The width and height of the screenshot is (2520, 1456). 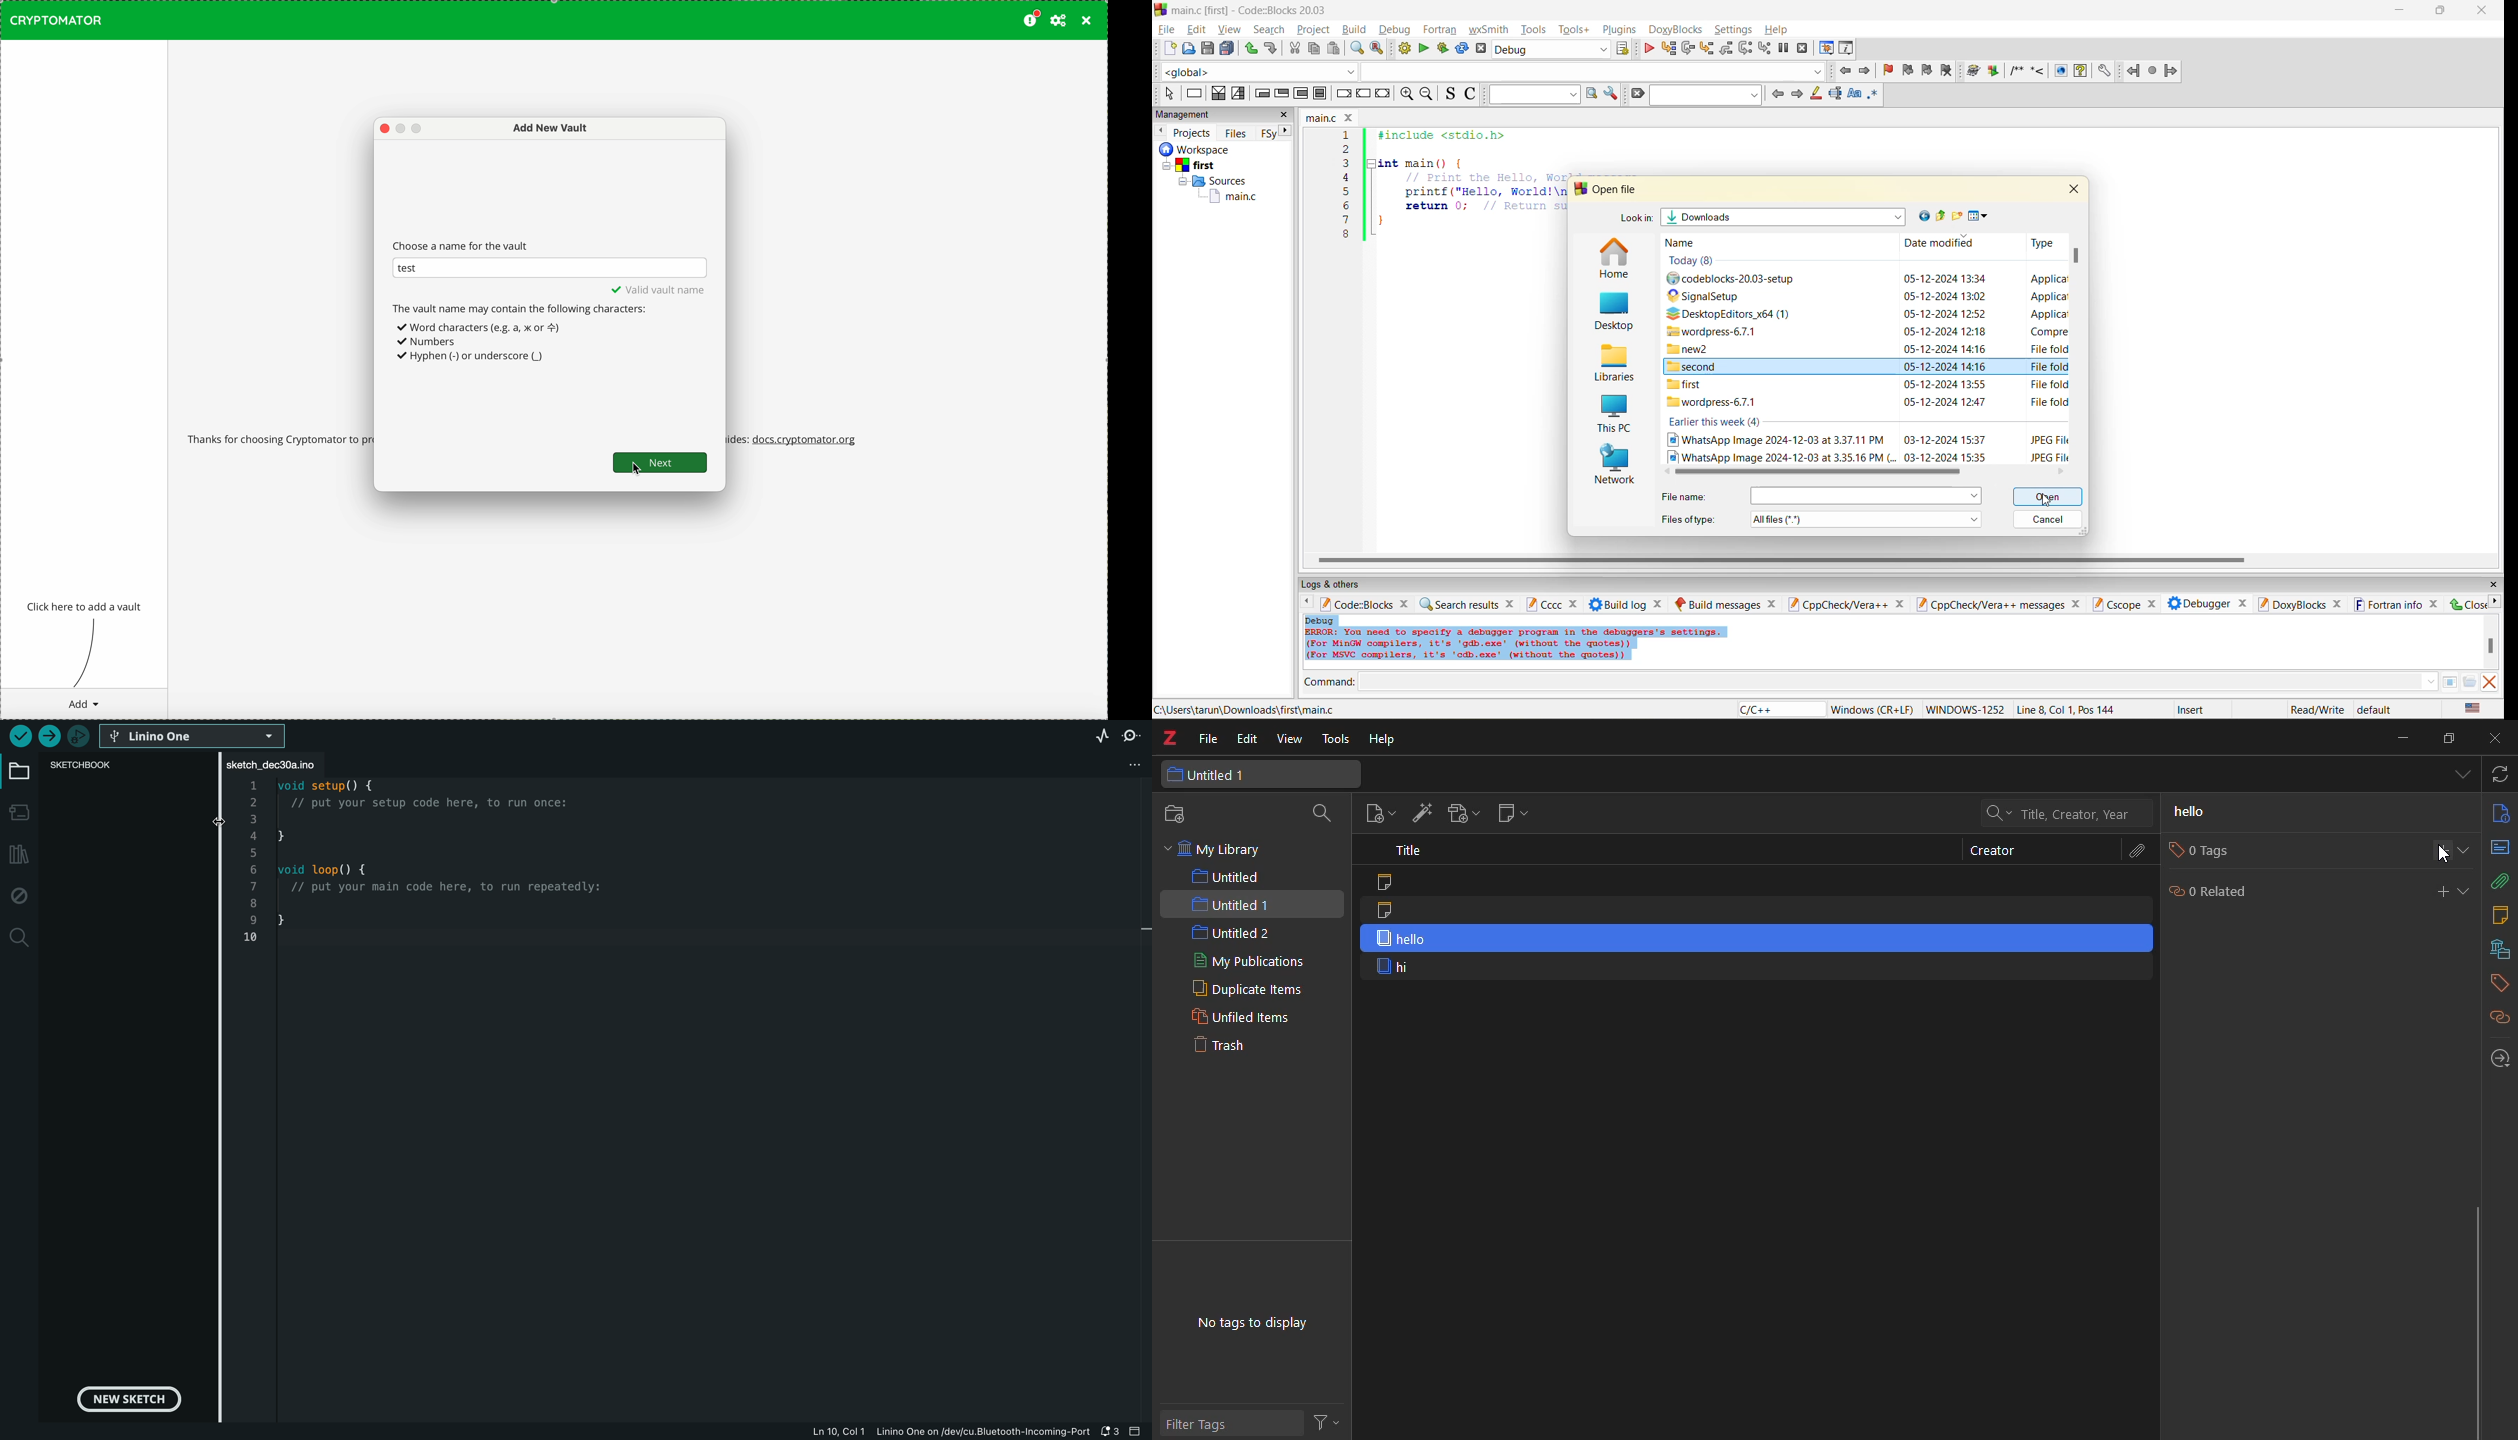 What do you see at coordinates (1322, 118) in the screenshot?
I see `file name` at bounding box center [1322, 118].